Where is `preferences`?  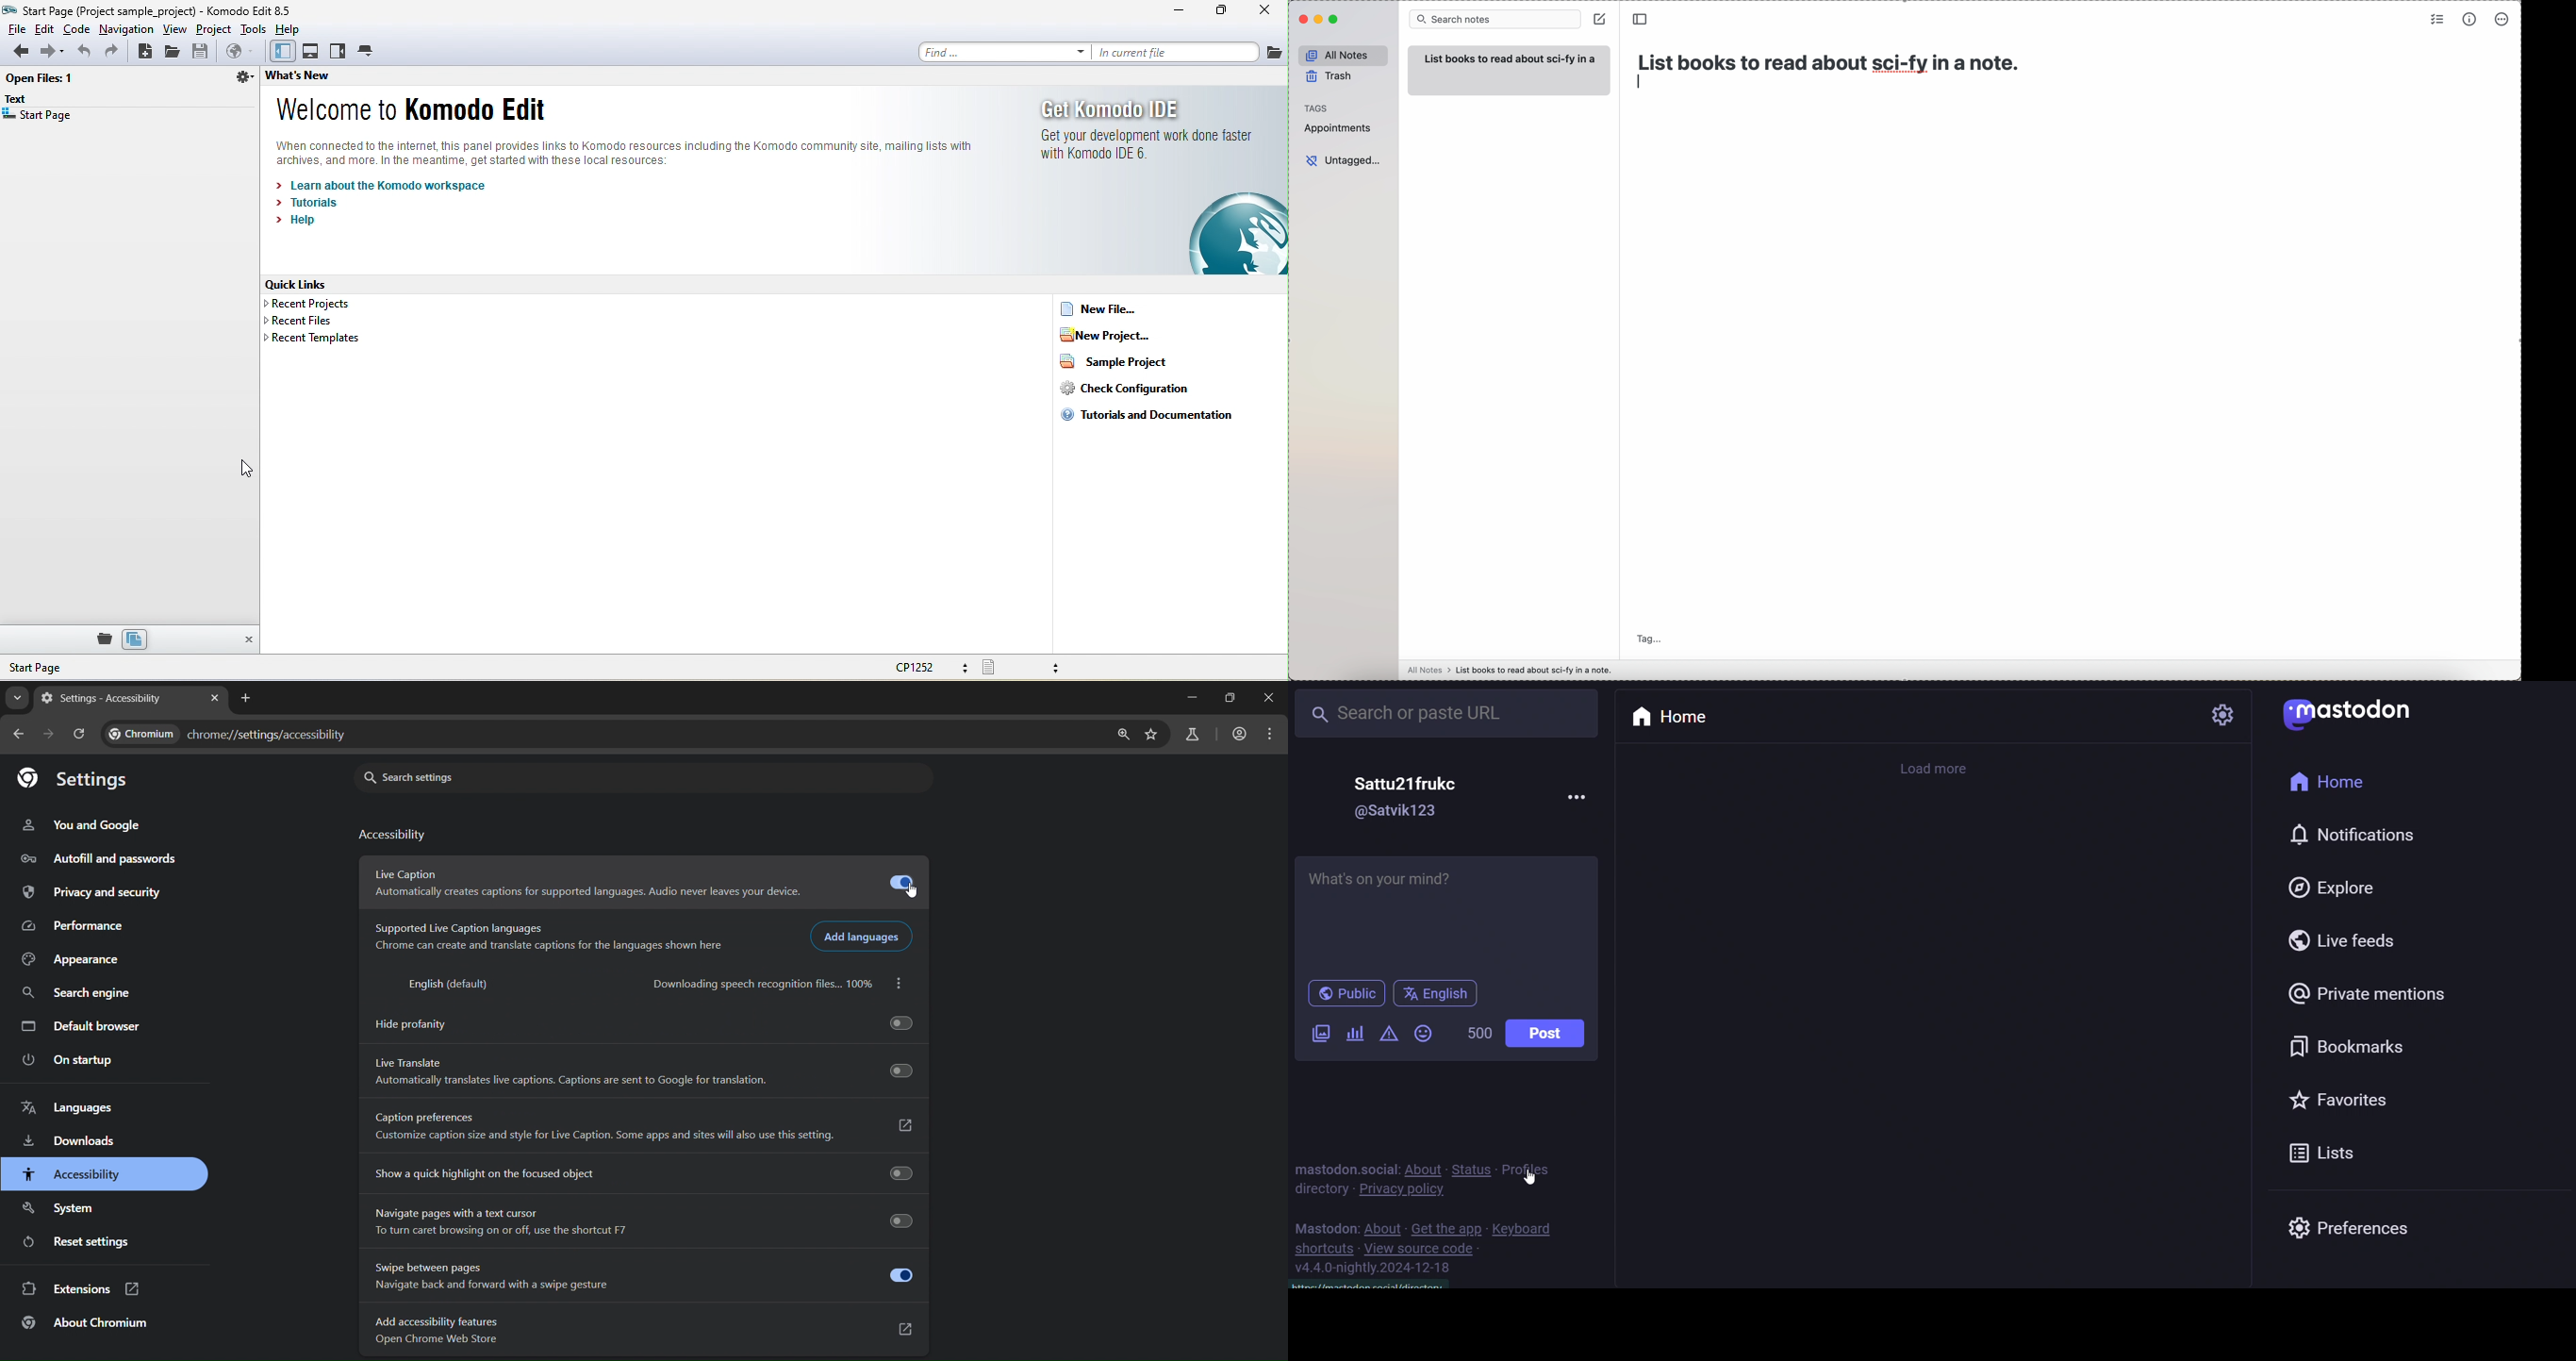 preferences is located at coordinates (2354, 1228).